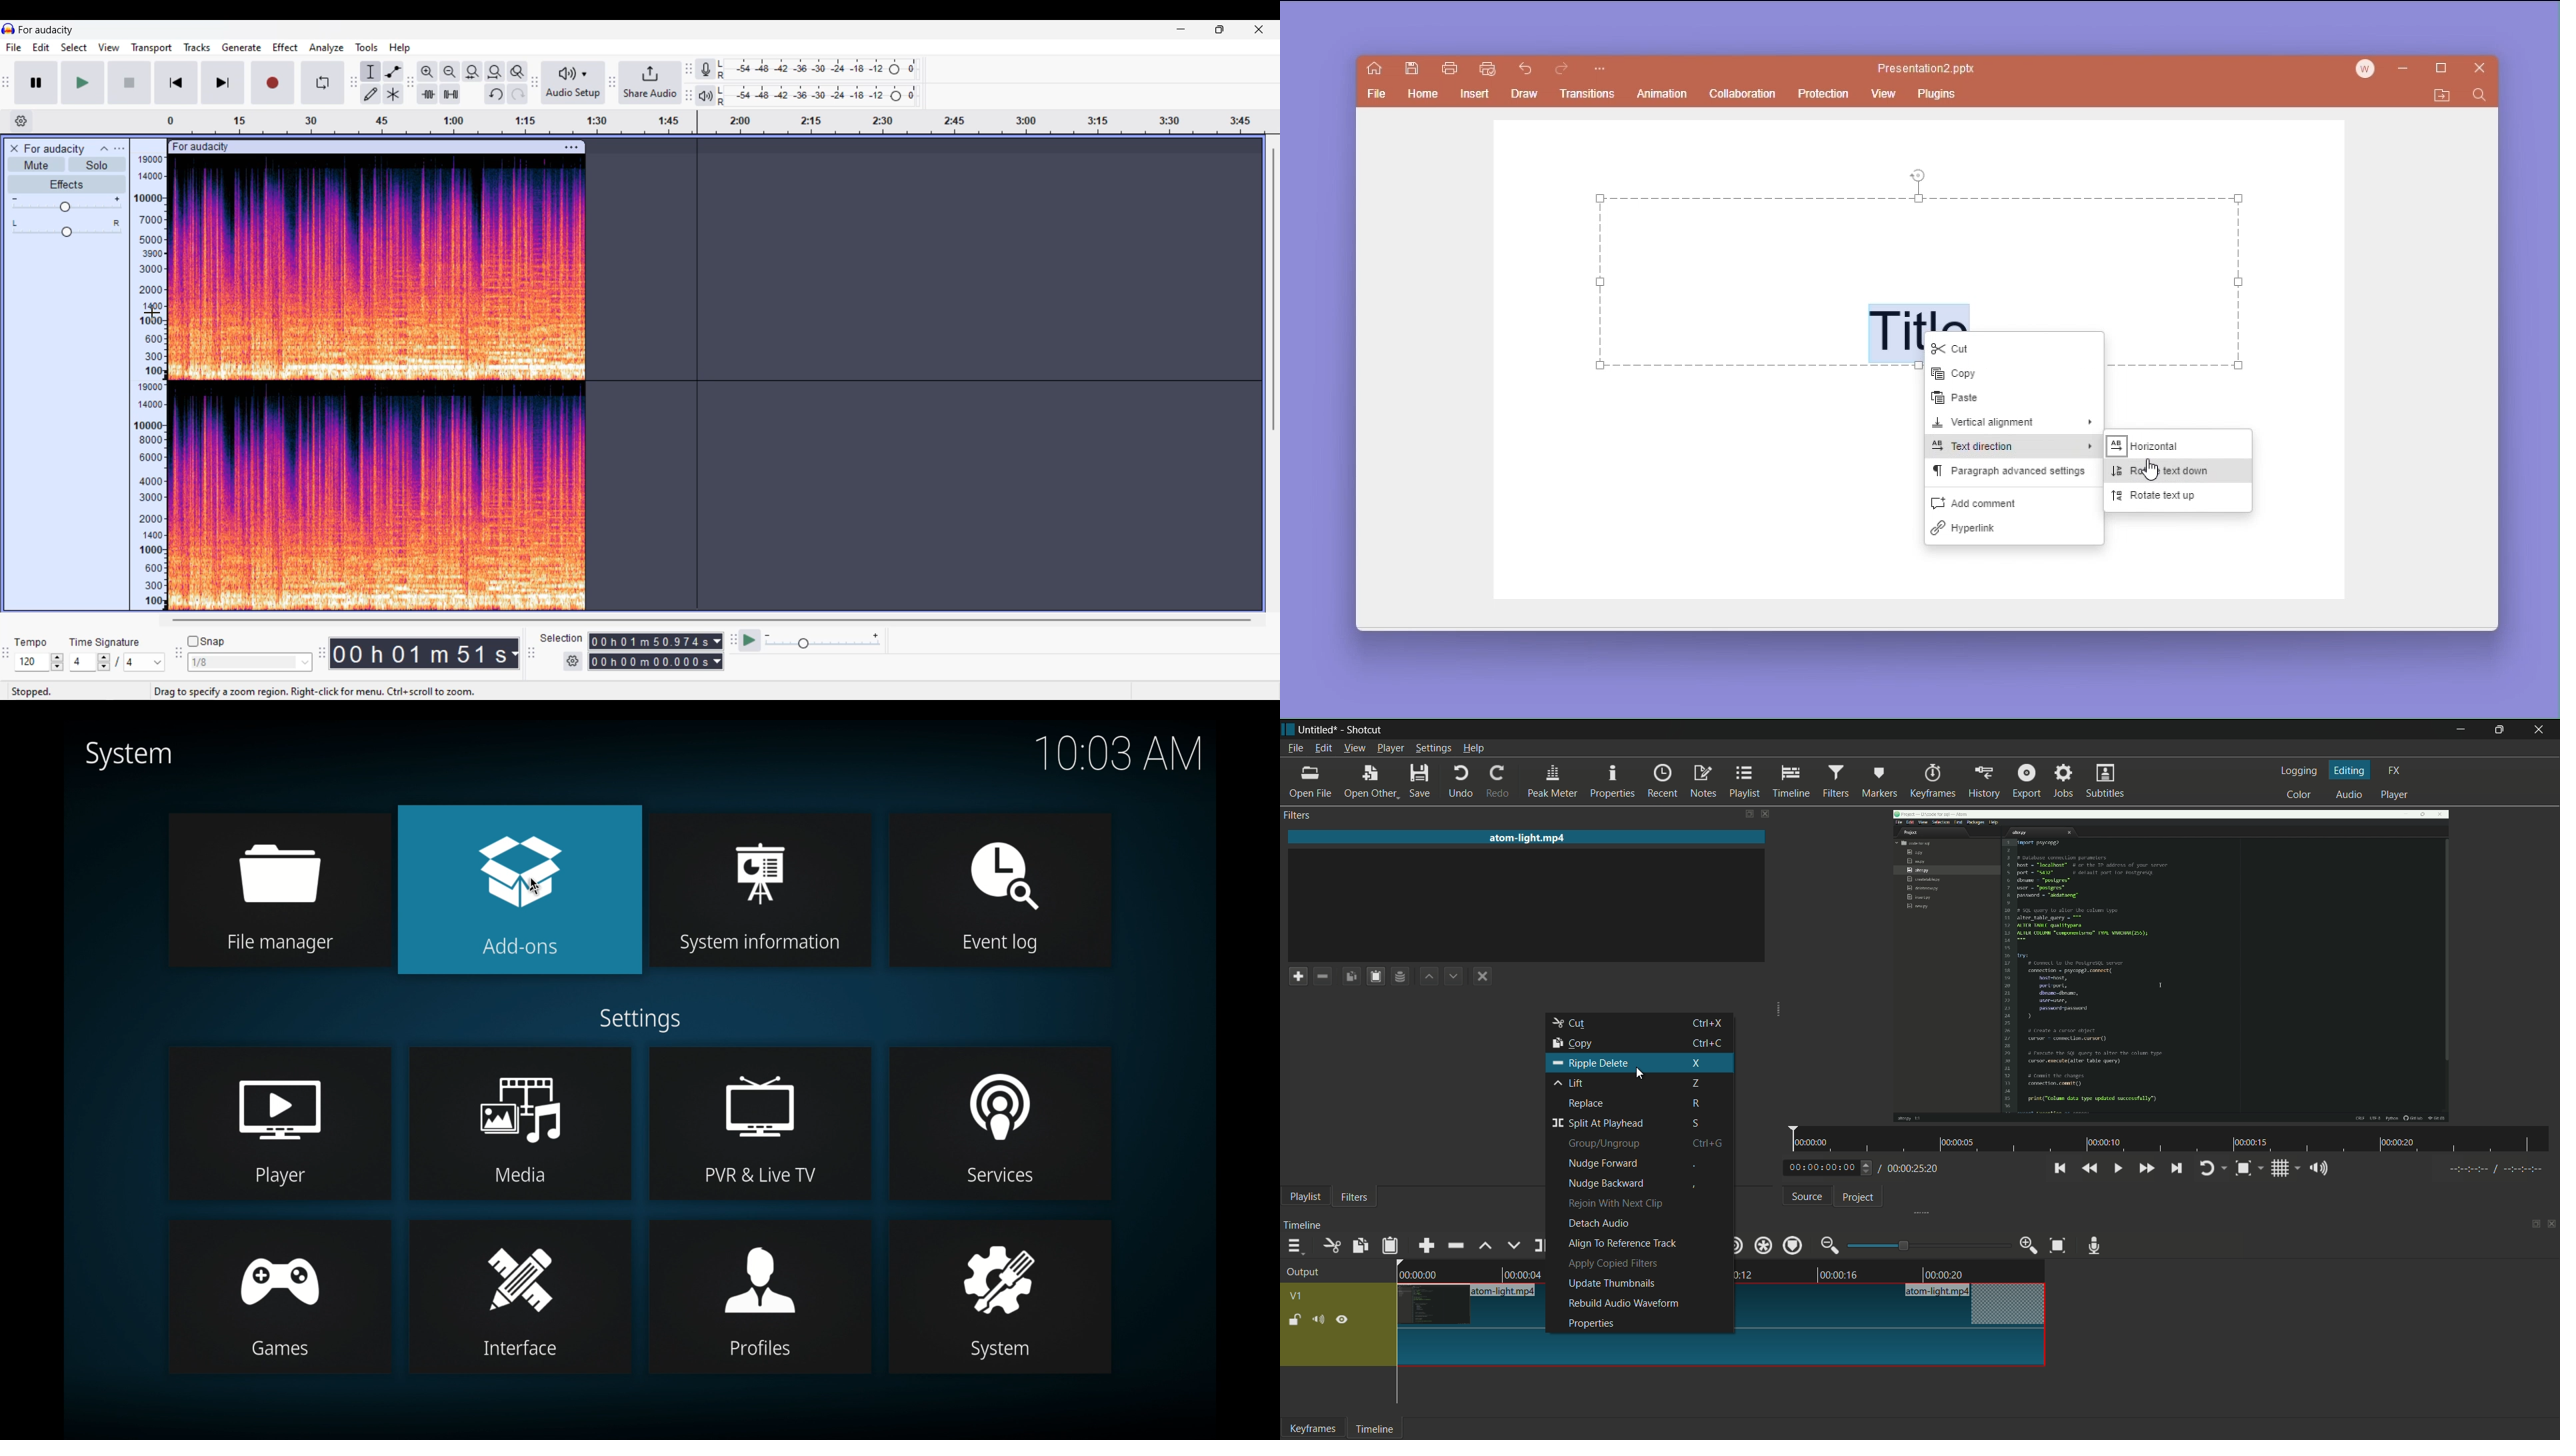  Describe the element at coordinates (1486, 69) in the screenshot. I see `quick print` at that location.